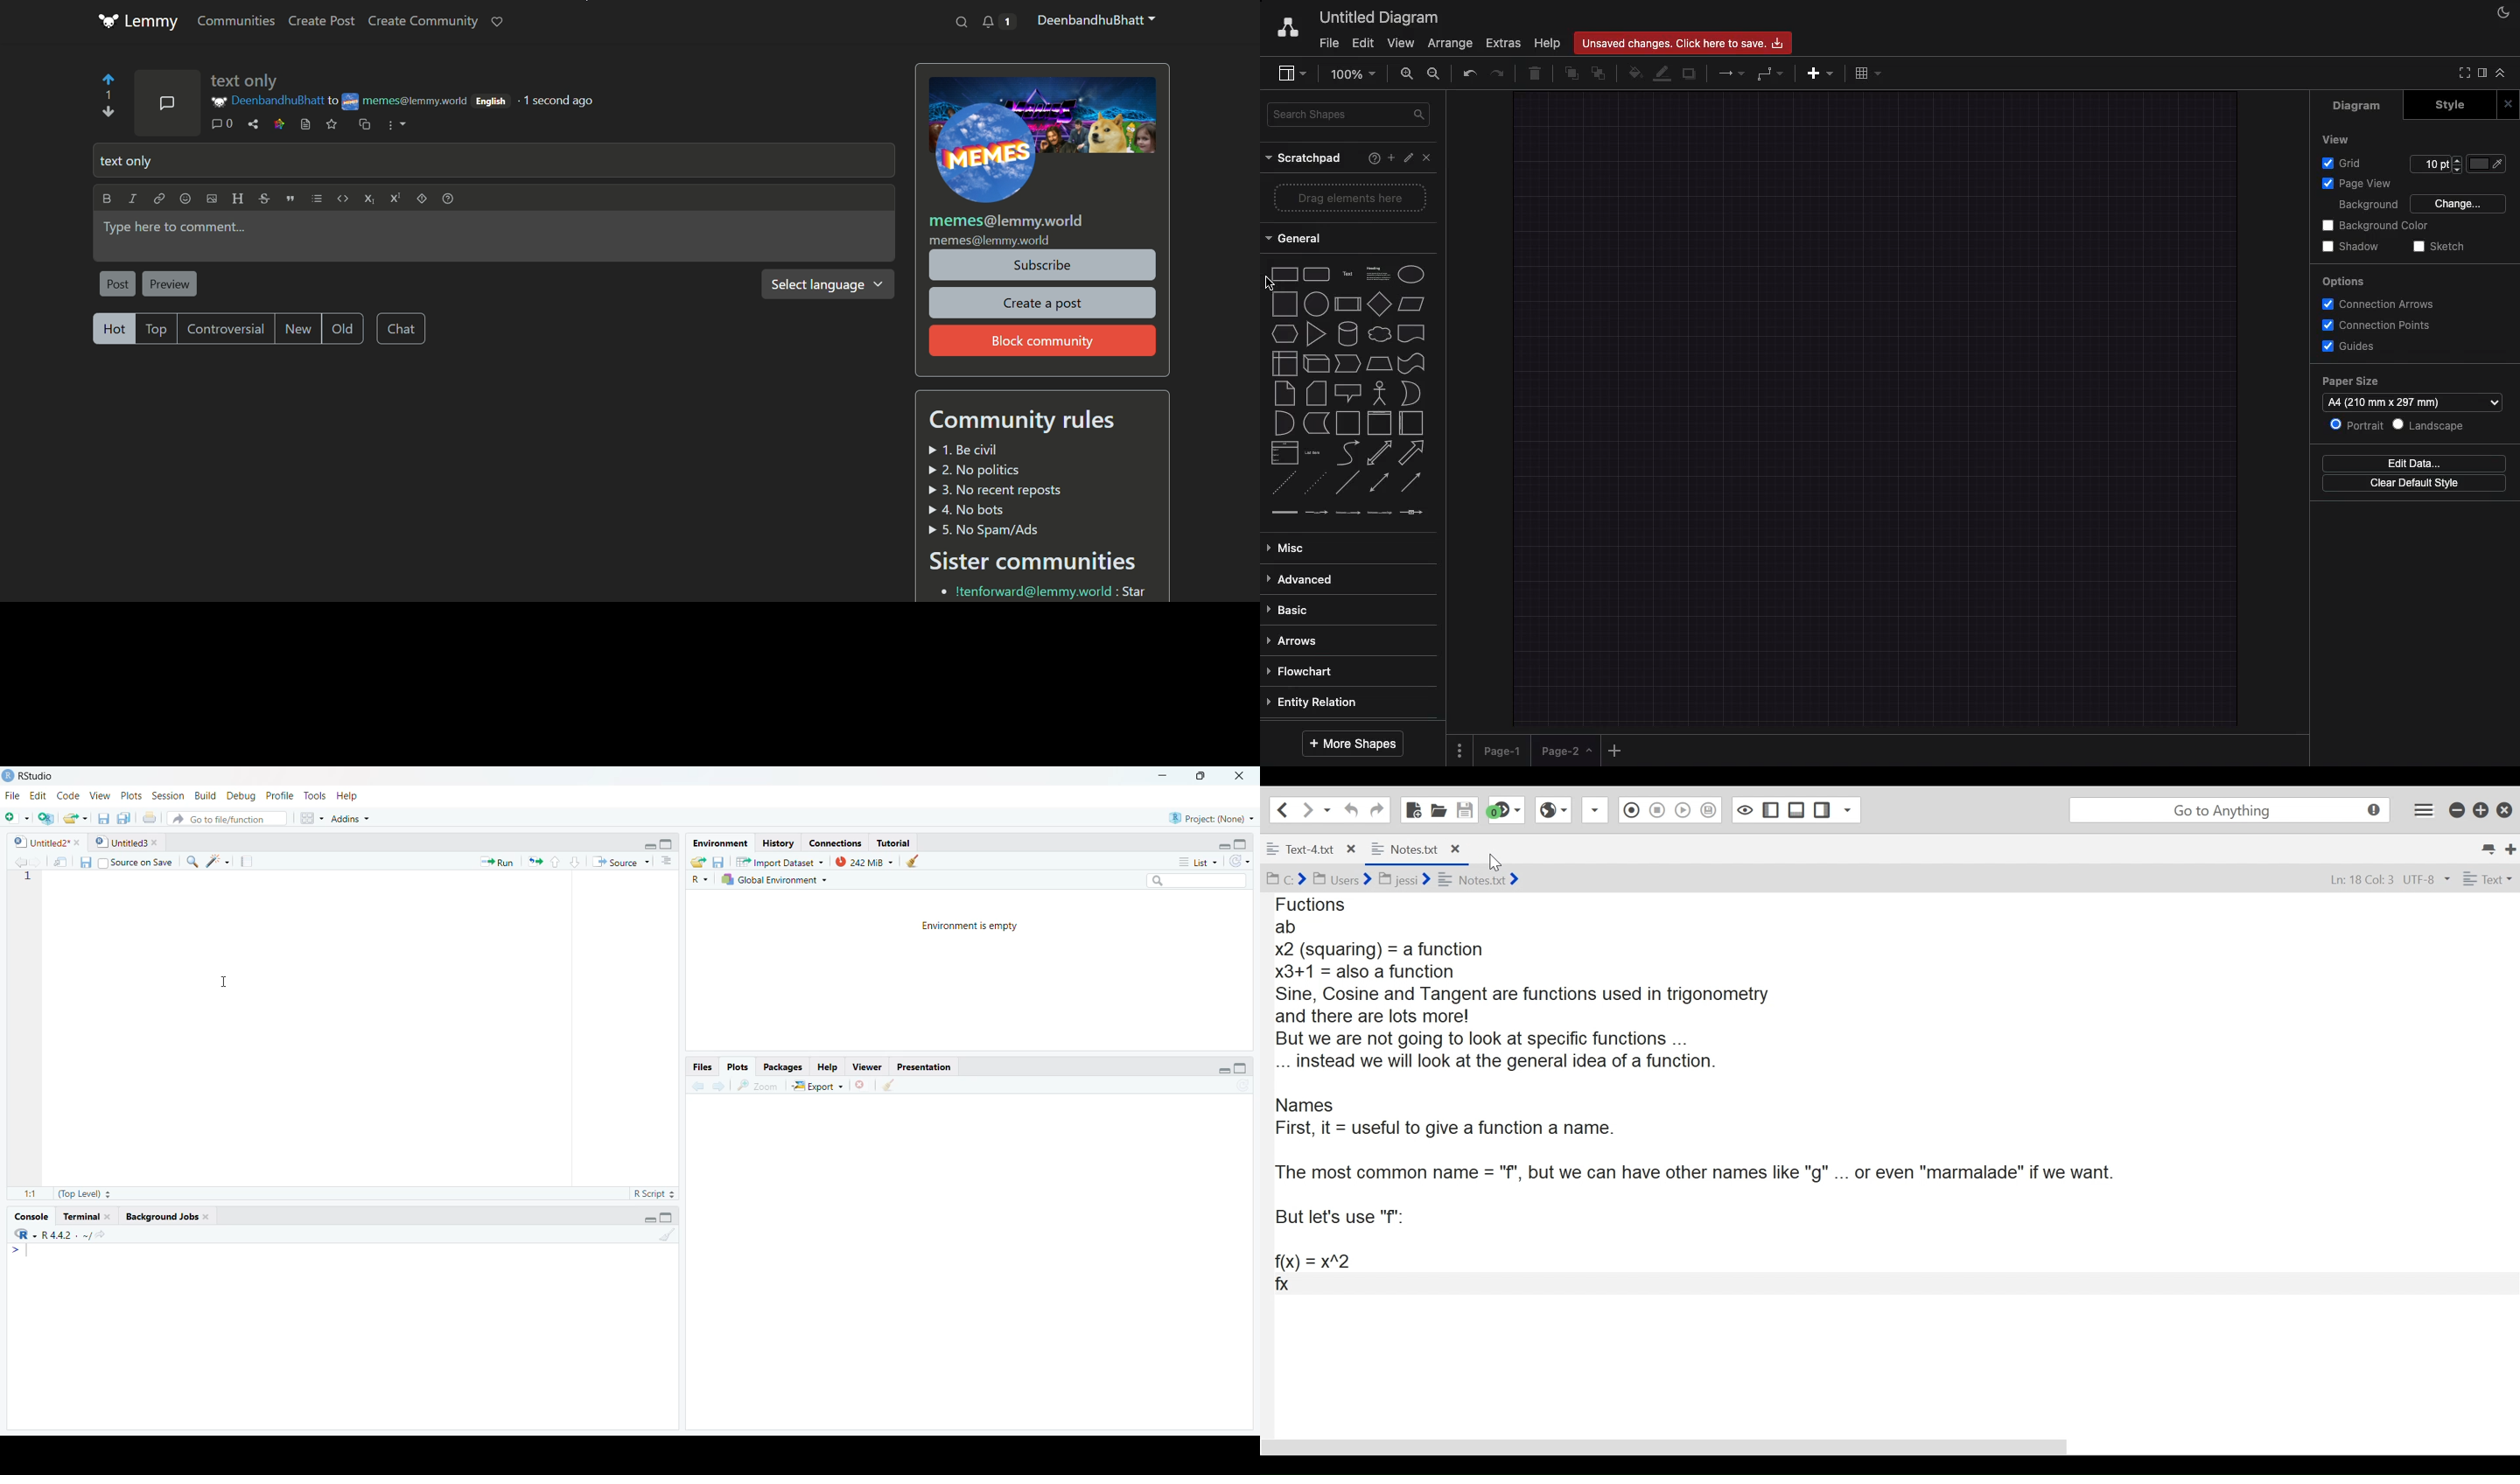  What do you see at coordinates (1296, 241) in the screenshot?
I see `General` at bounding box center [1296, 241].